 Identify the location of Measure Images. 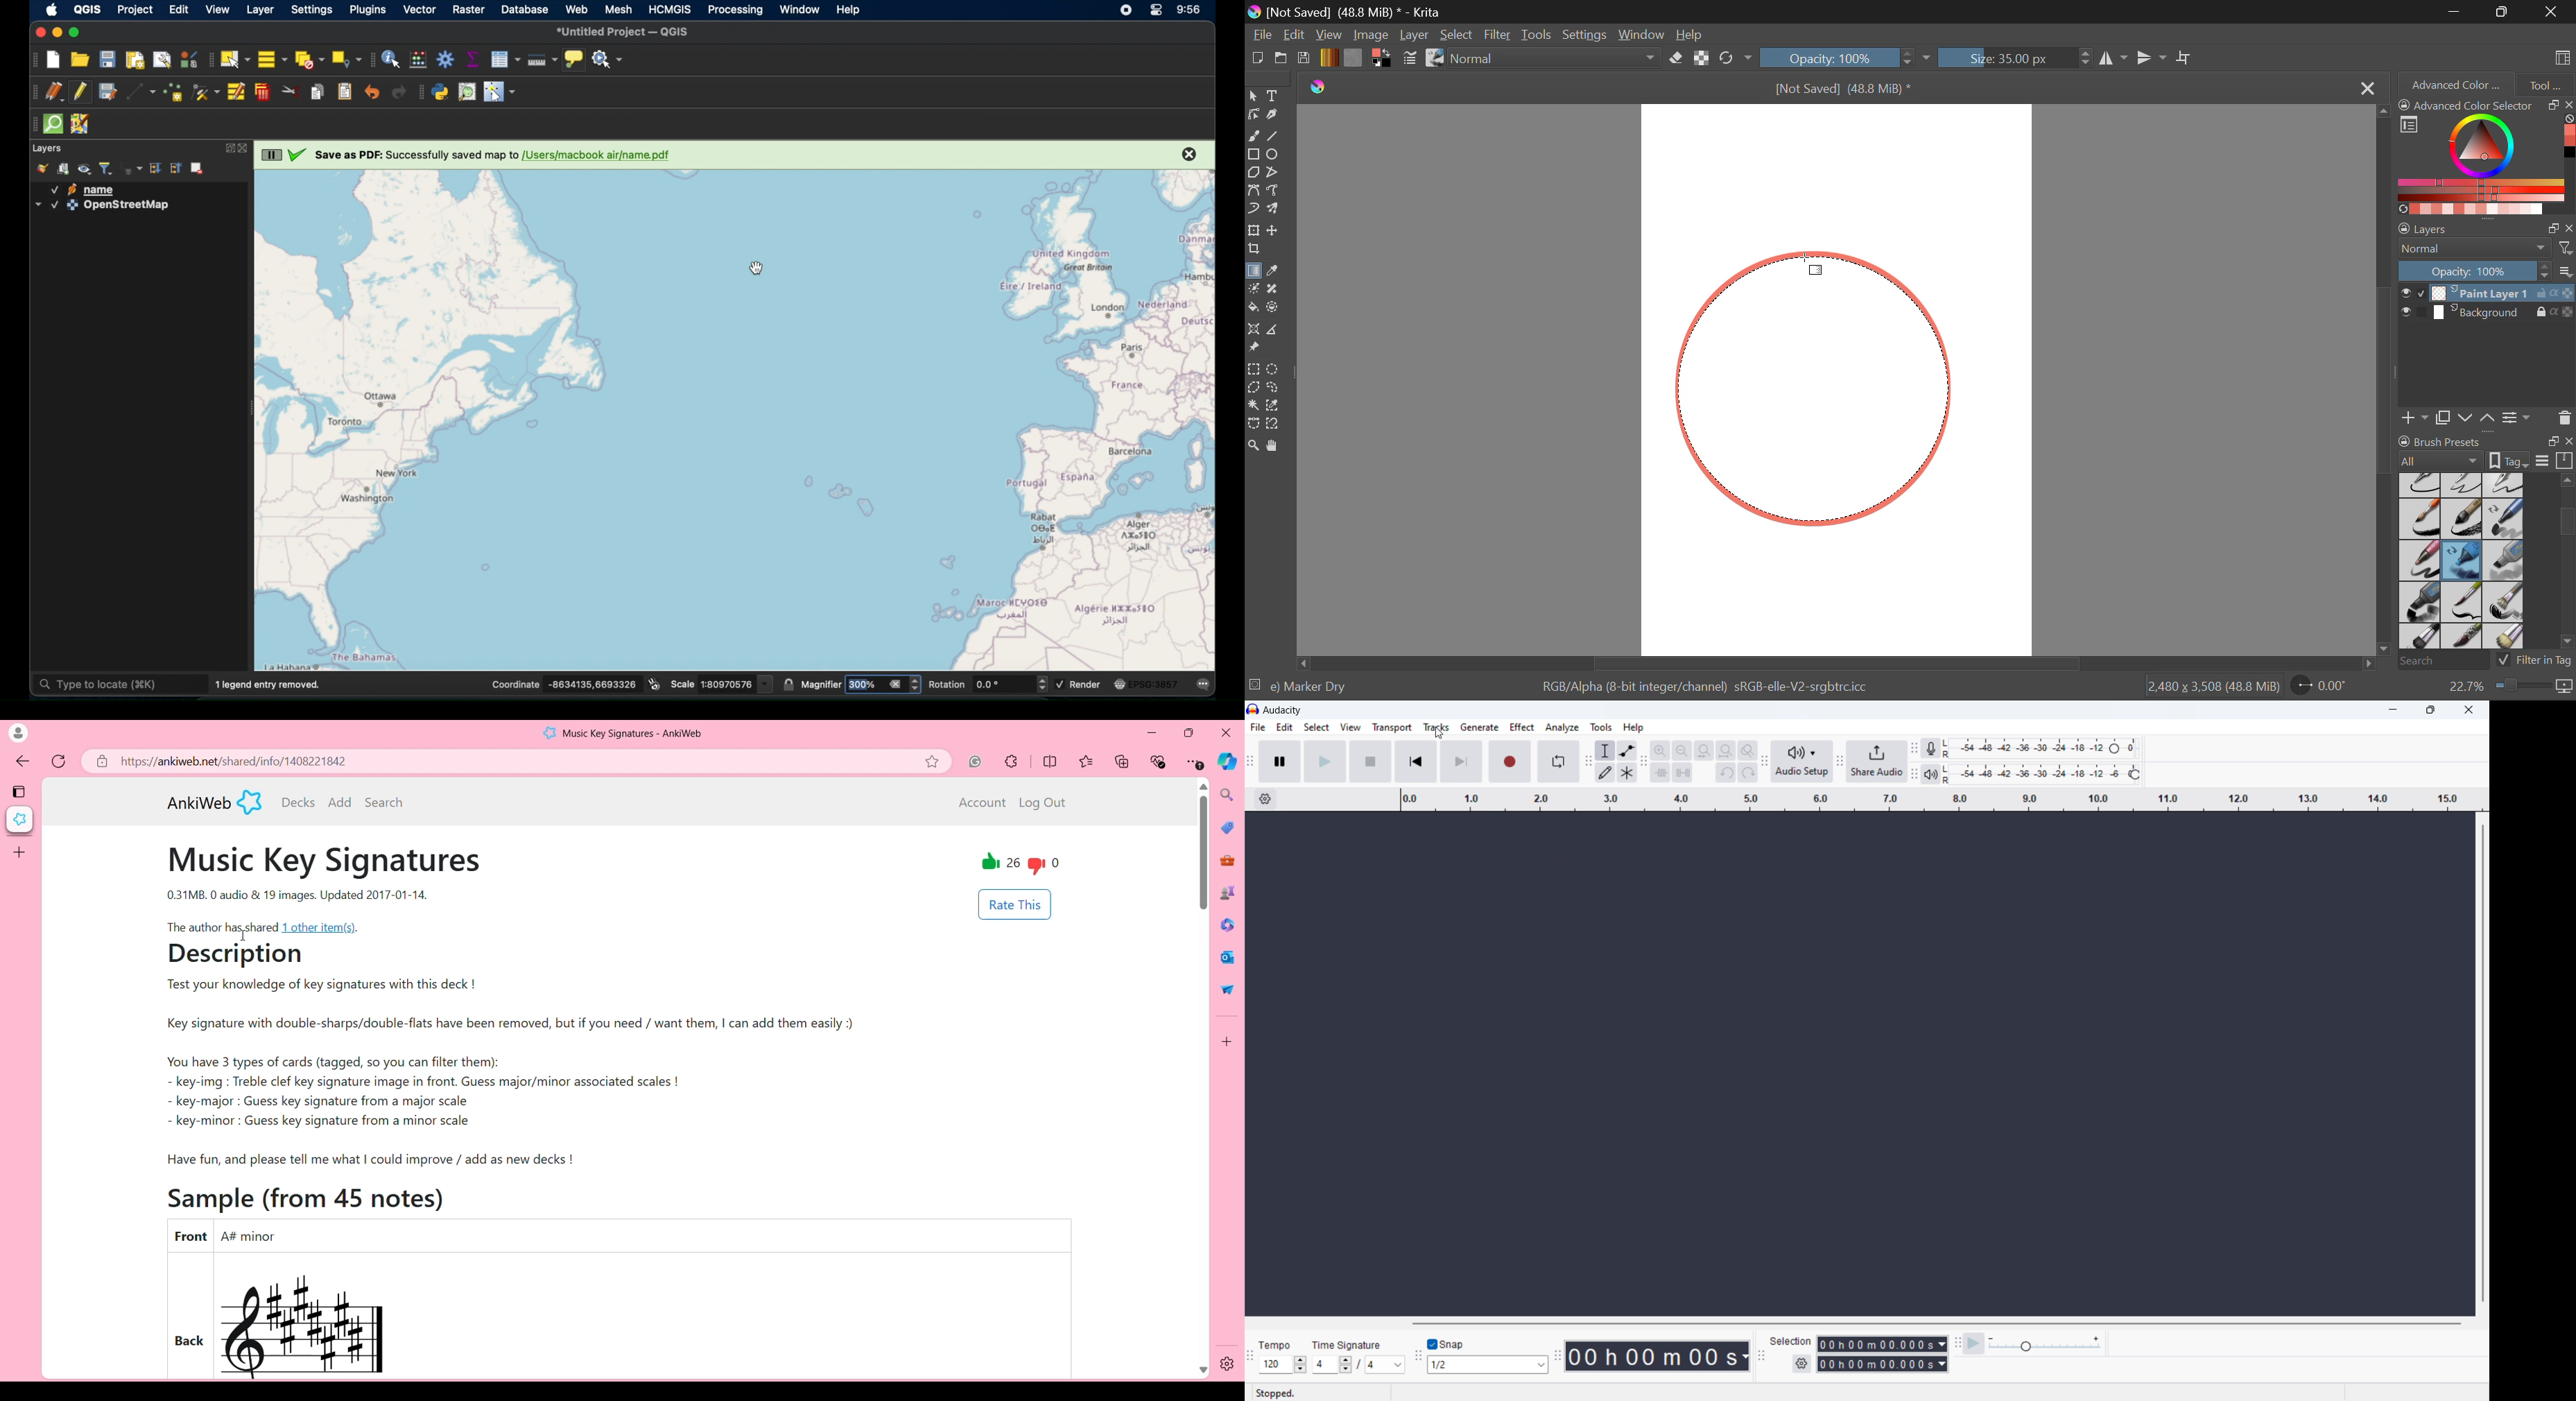
(1274, 332).